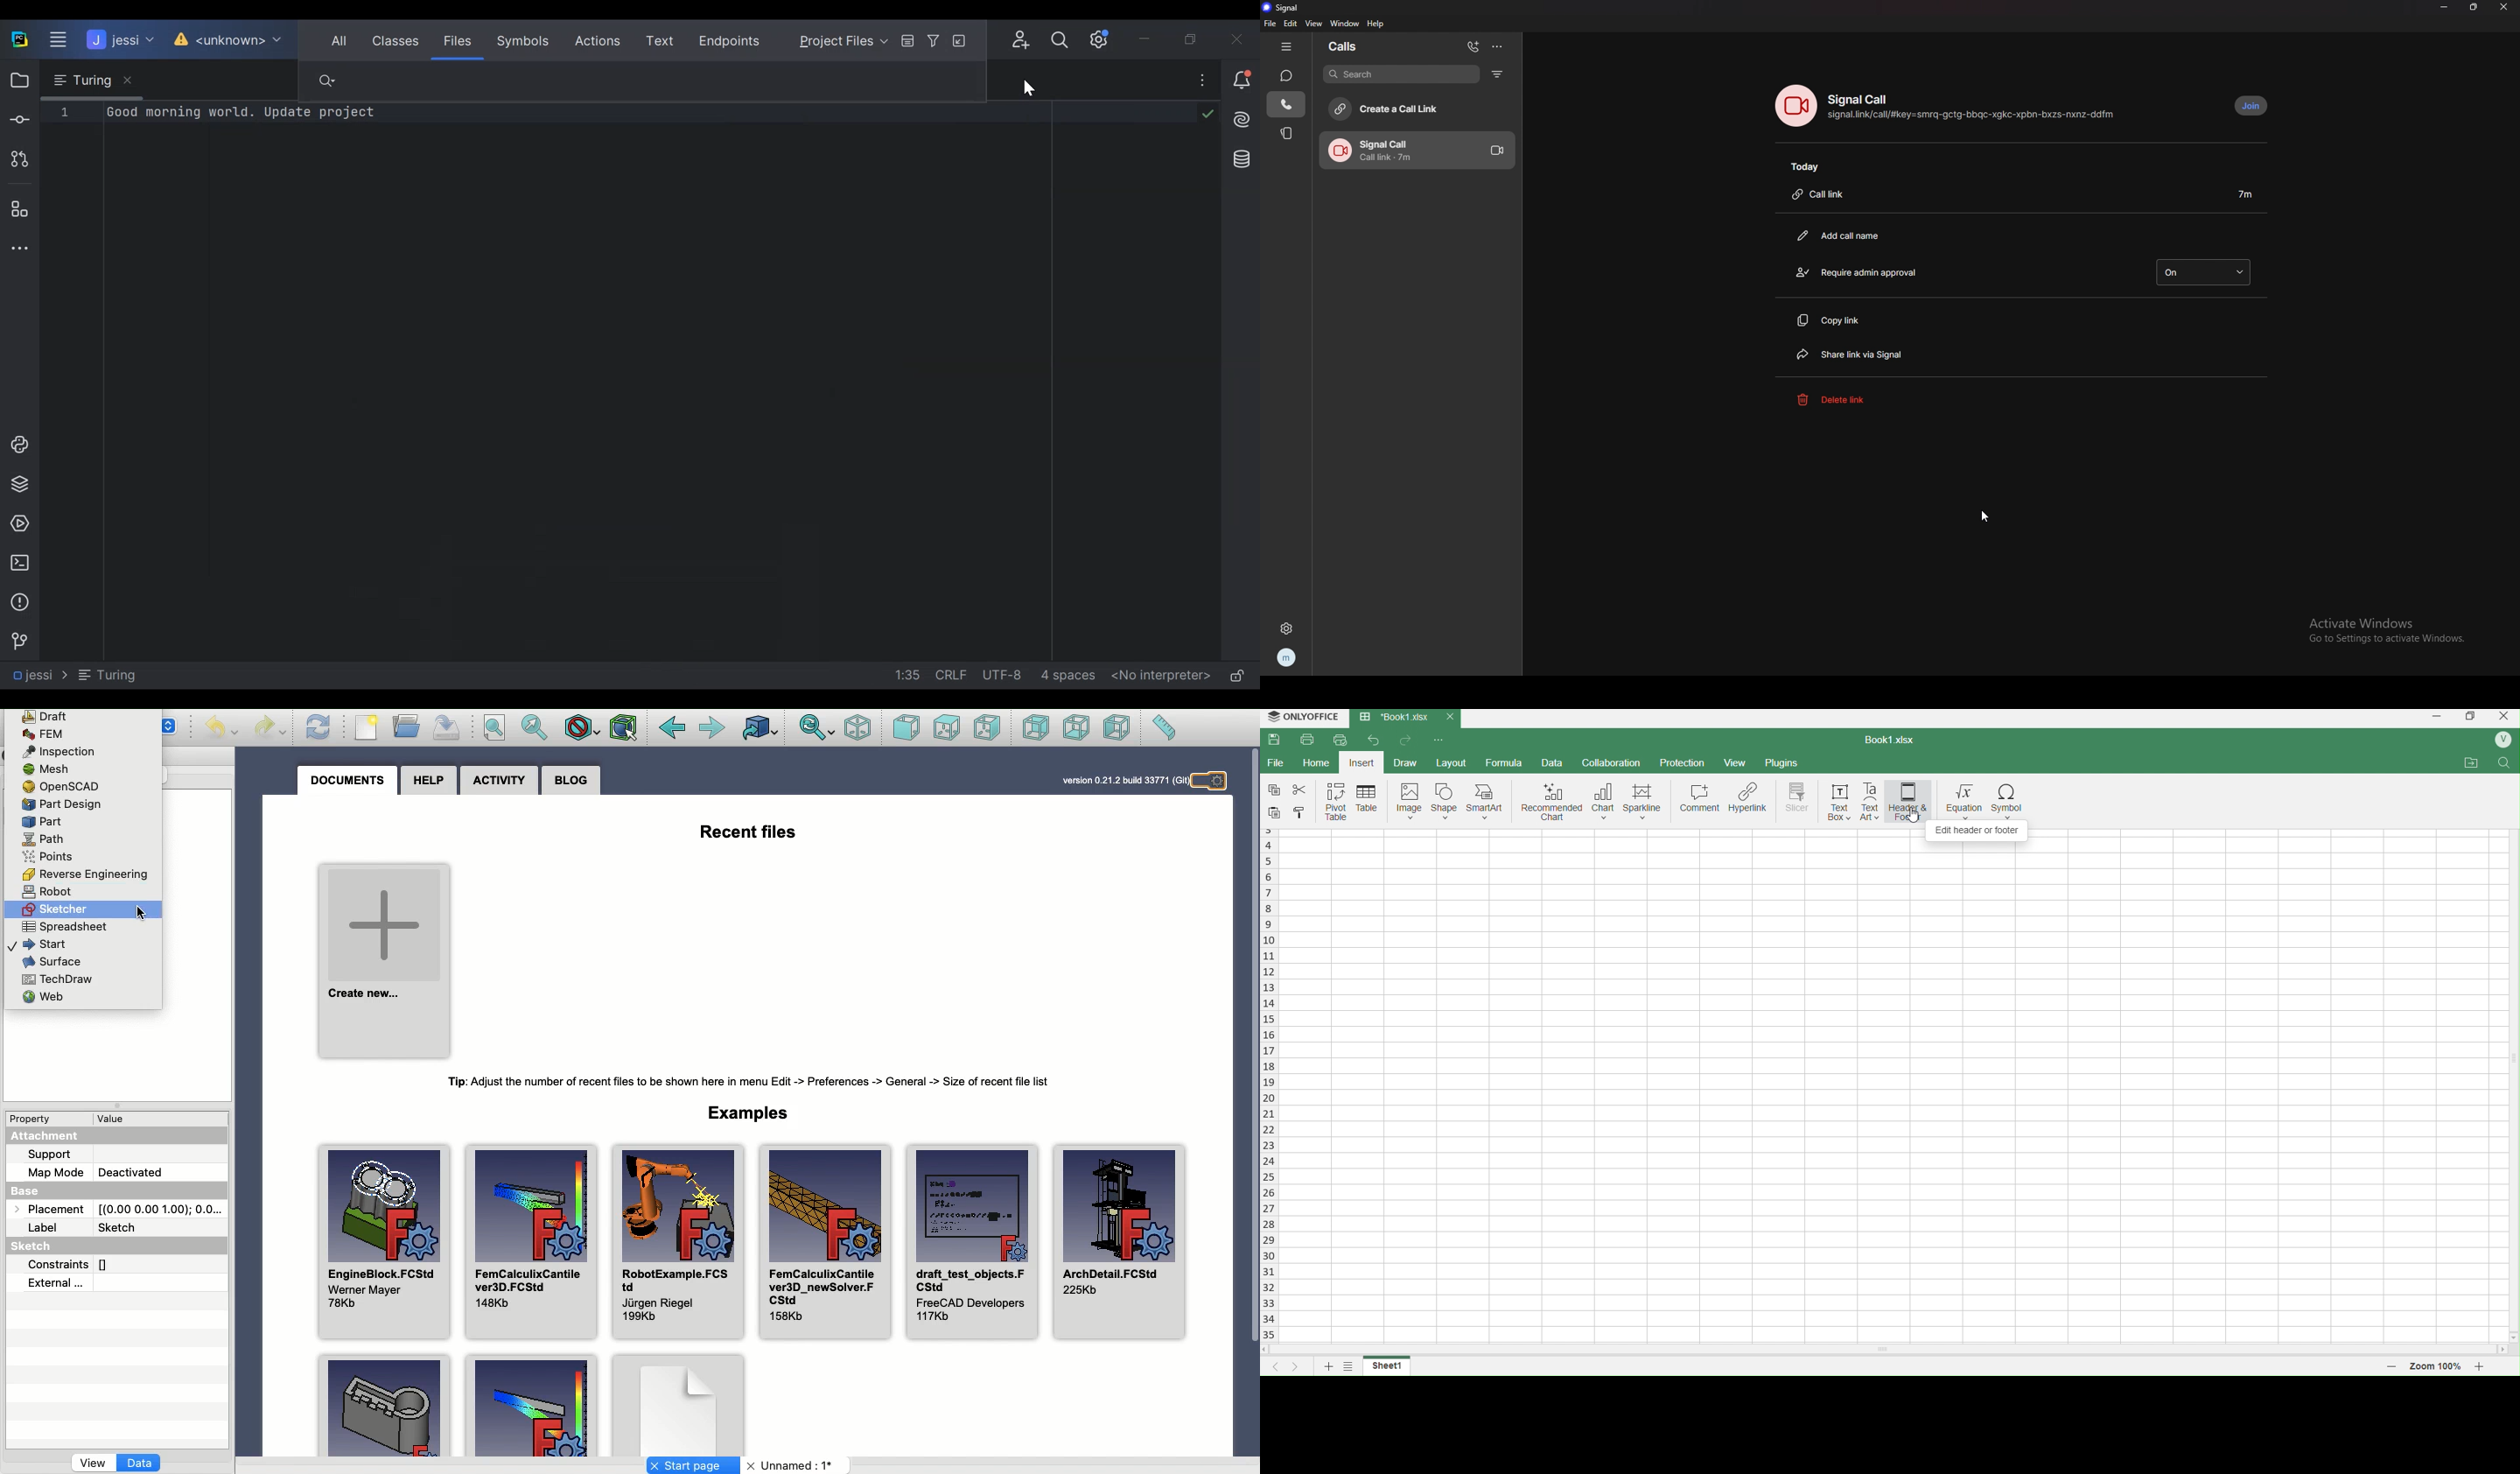 The width and height of the screenshot is (2520, 1484). Describe the element at coordinates (1286, 628) in the screenshot. I see `settings` at that location.